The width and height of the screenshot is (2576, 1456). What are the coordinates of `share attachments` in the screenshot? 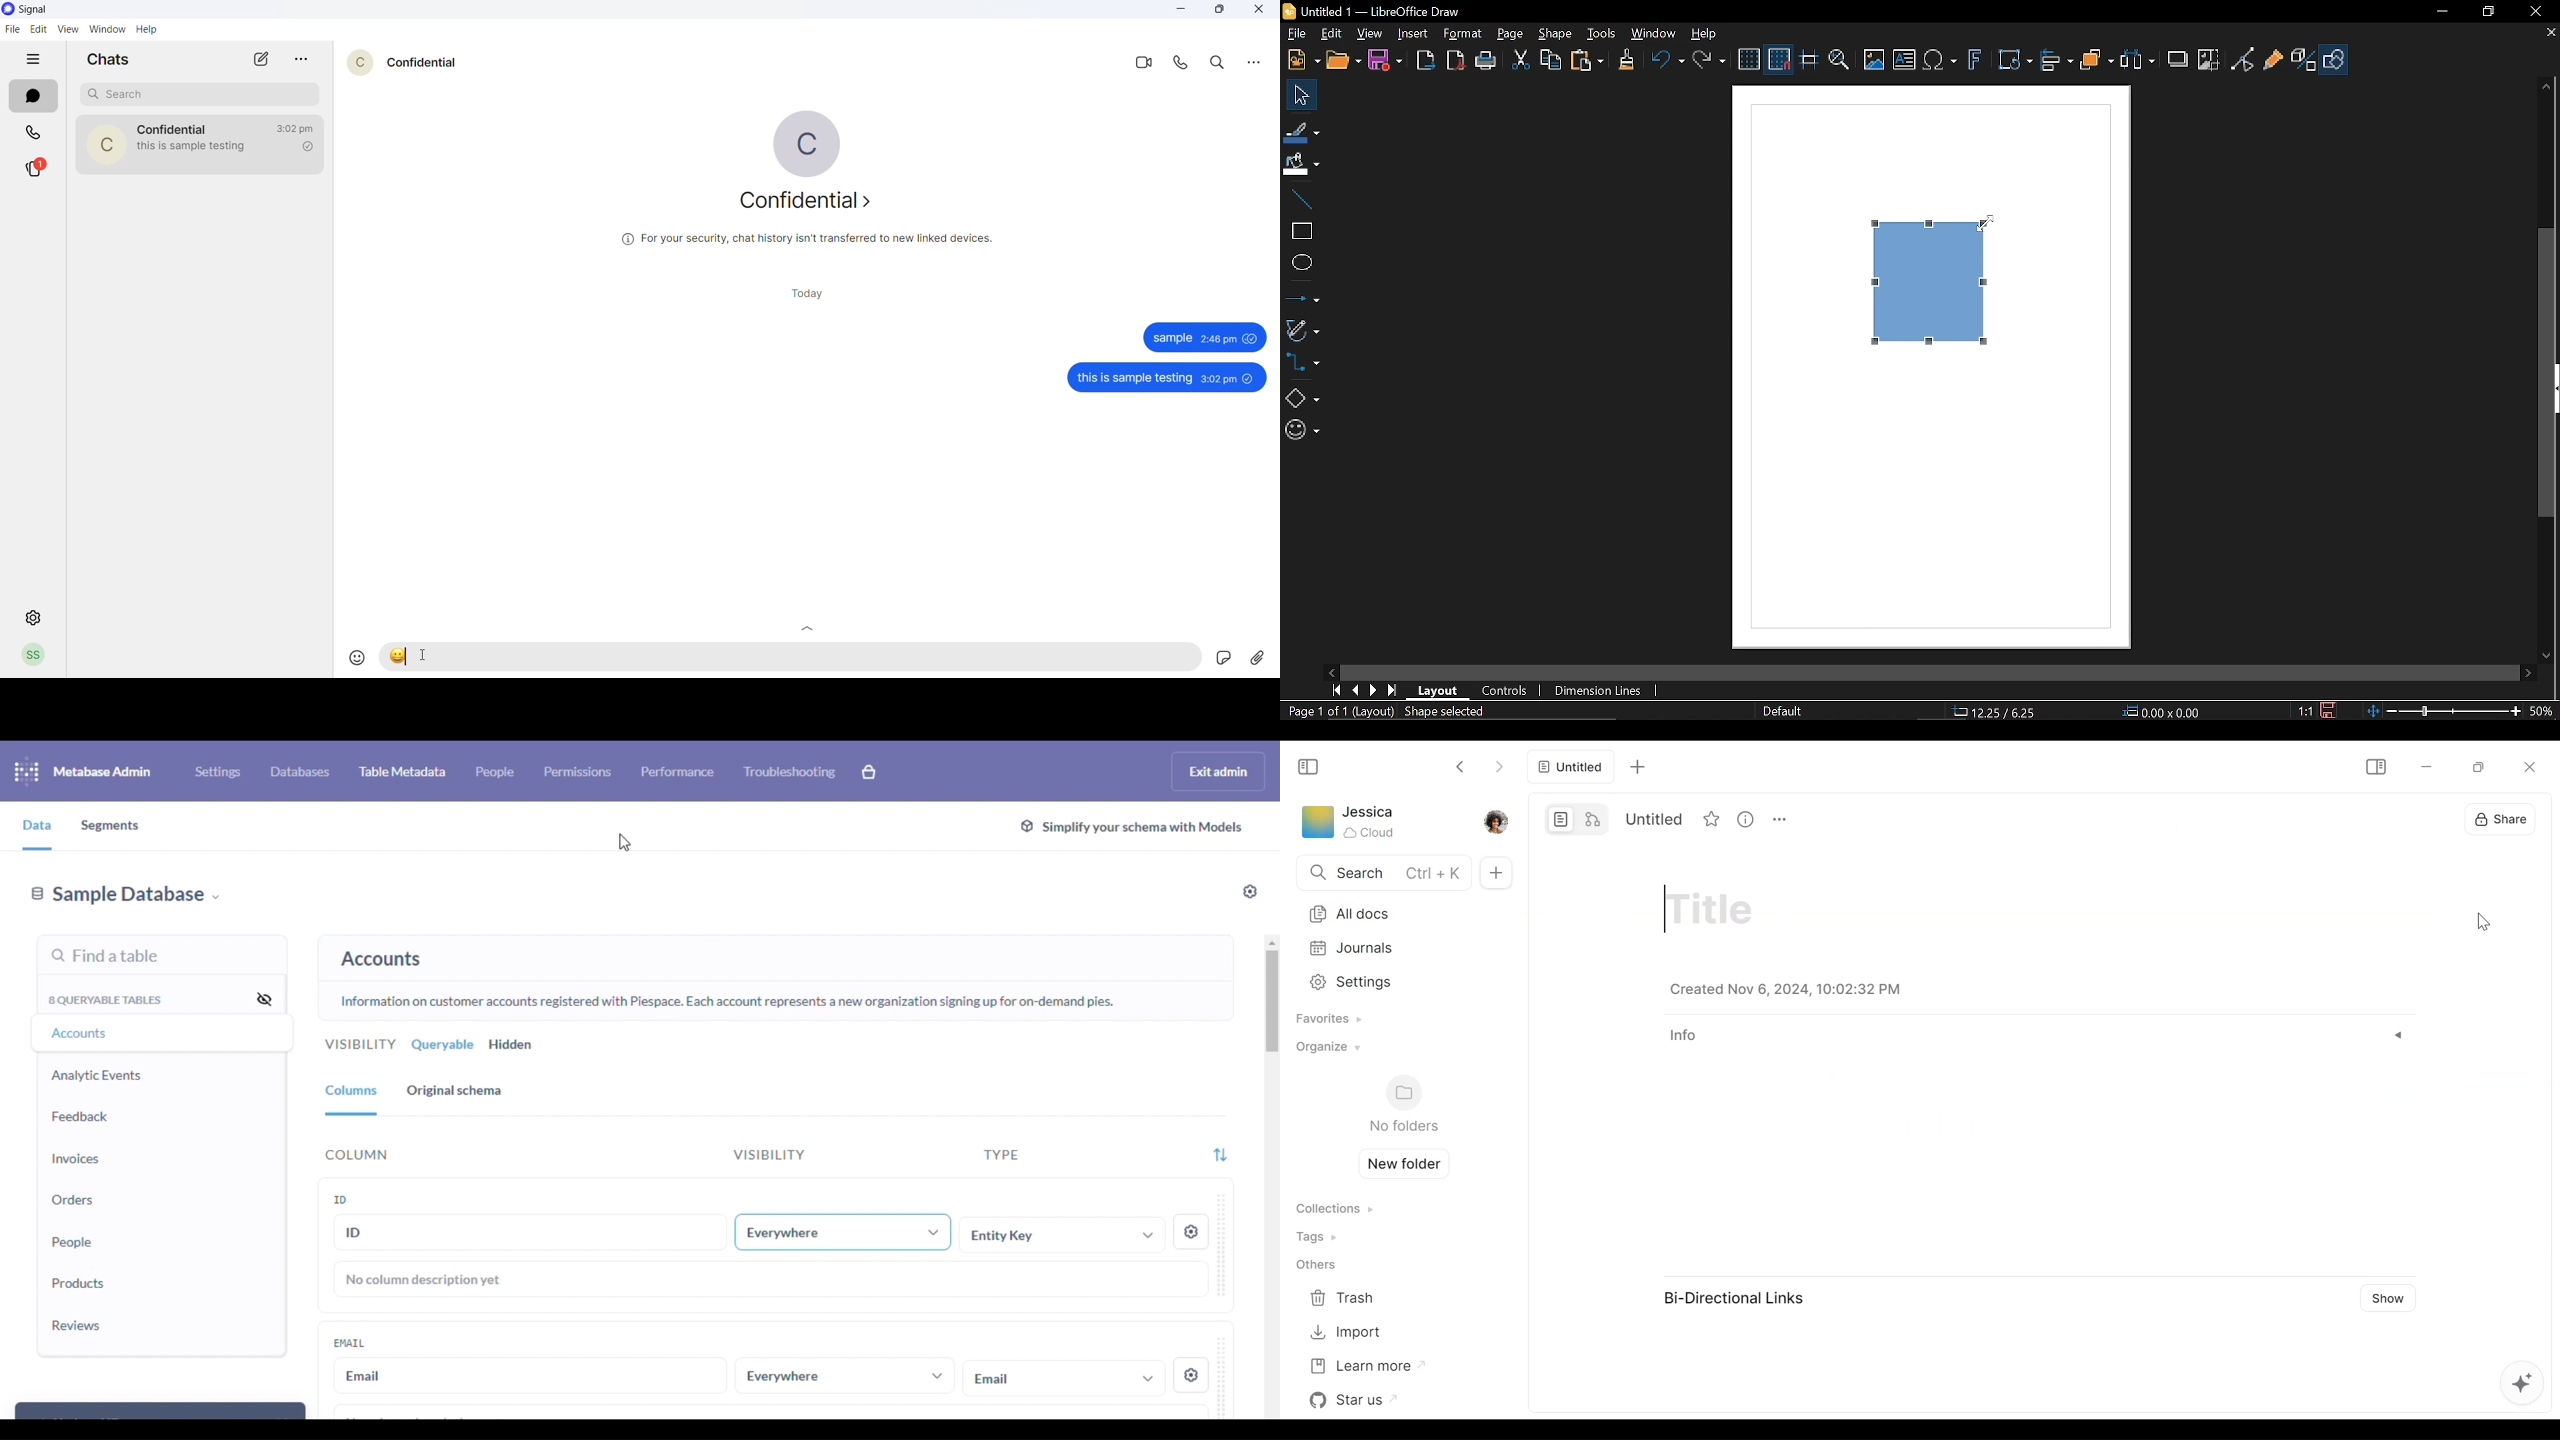 It's located at (1255, 657).